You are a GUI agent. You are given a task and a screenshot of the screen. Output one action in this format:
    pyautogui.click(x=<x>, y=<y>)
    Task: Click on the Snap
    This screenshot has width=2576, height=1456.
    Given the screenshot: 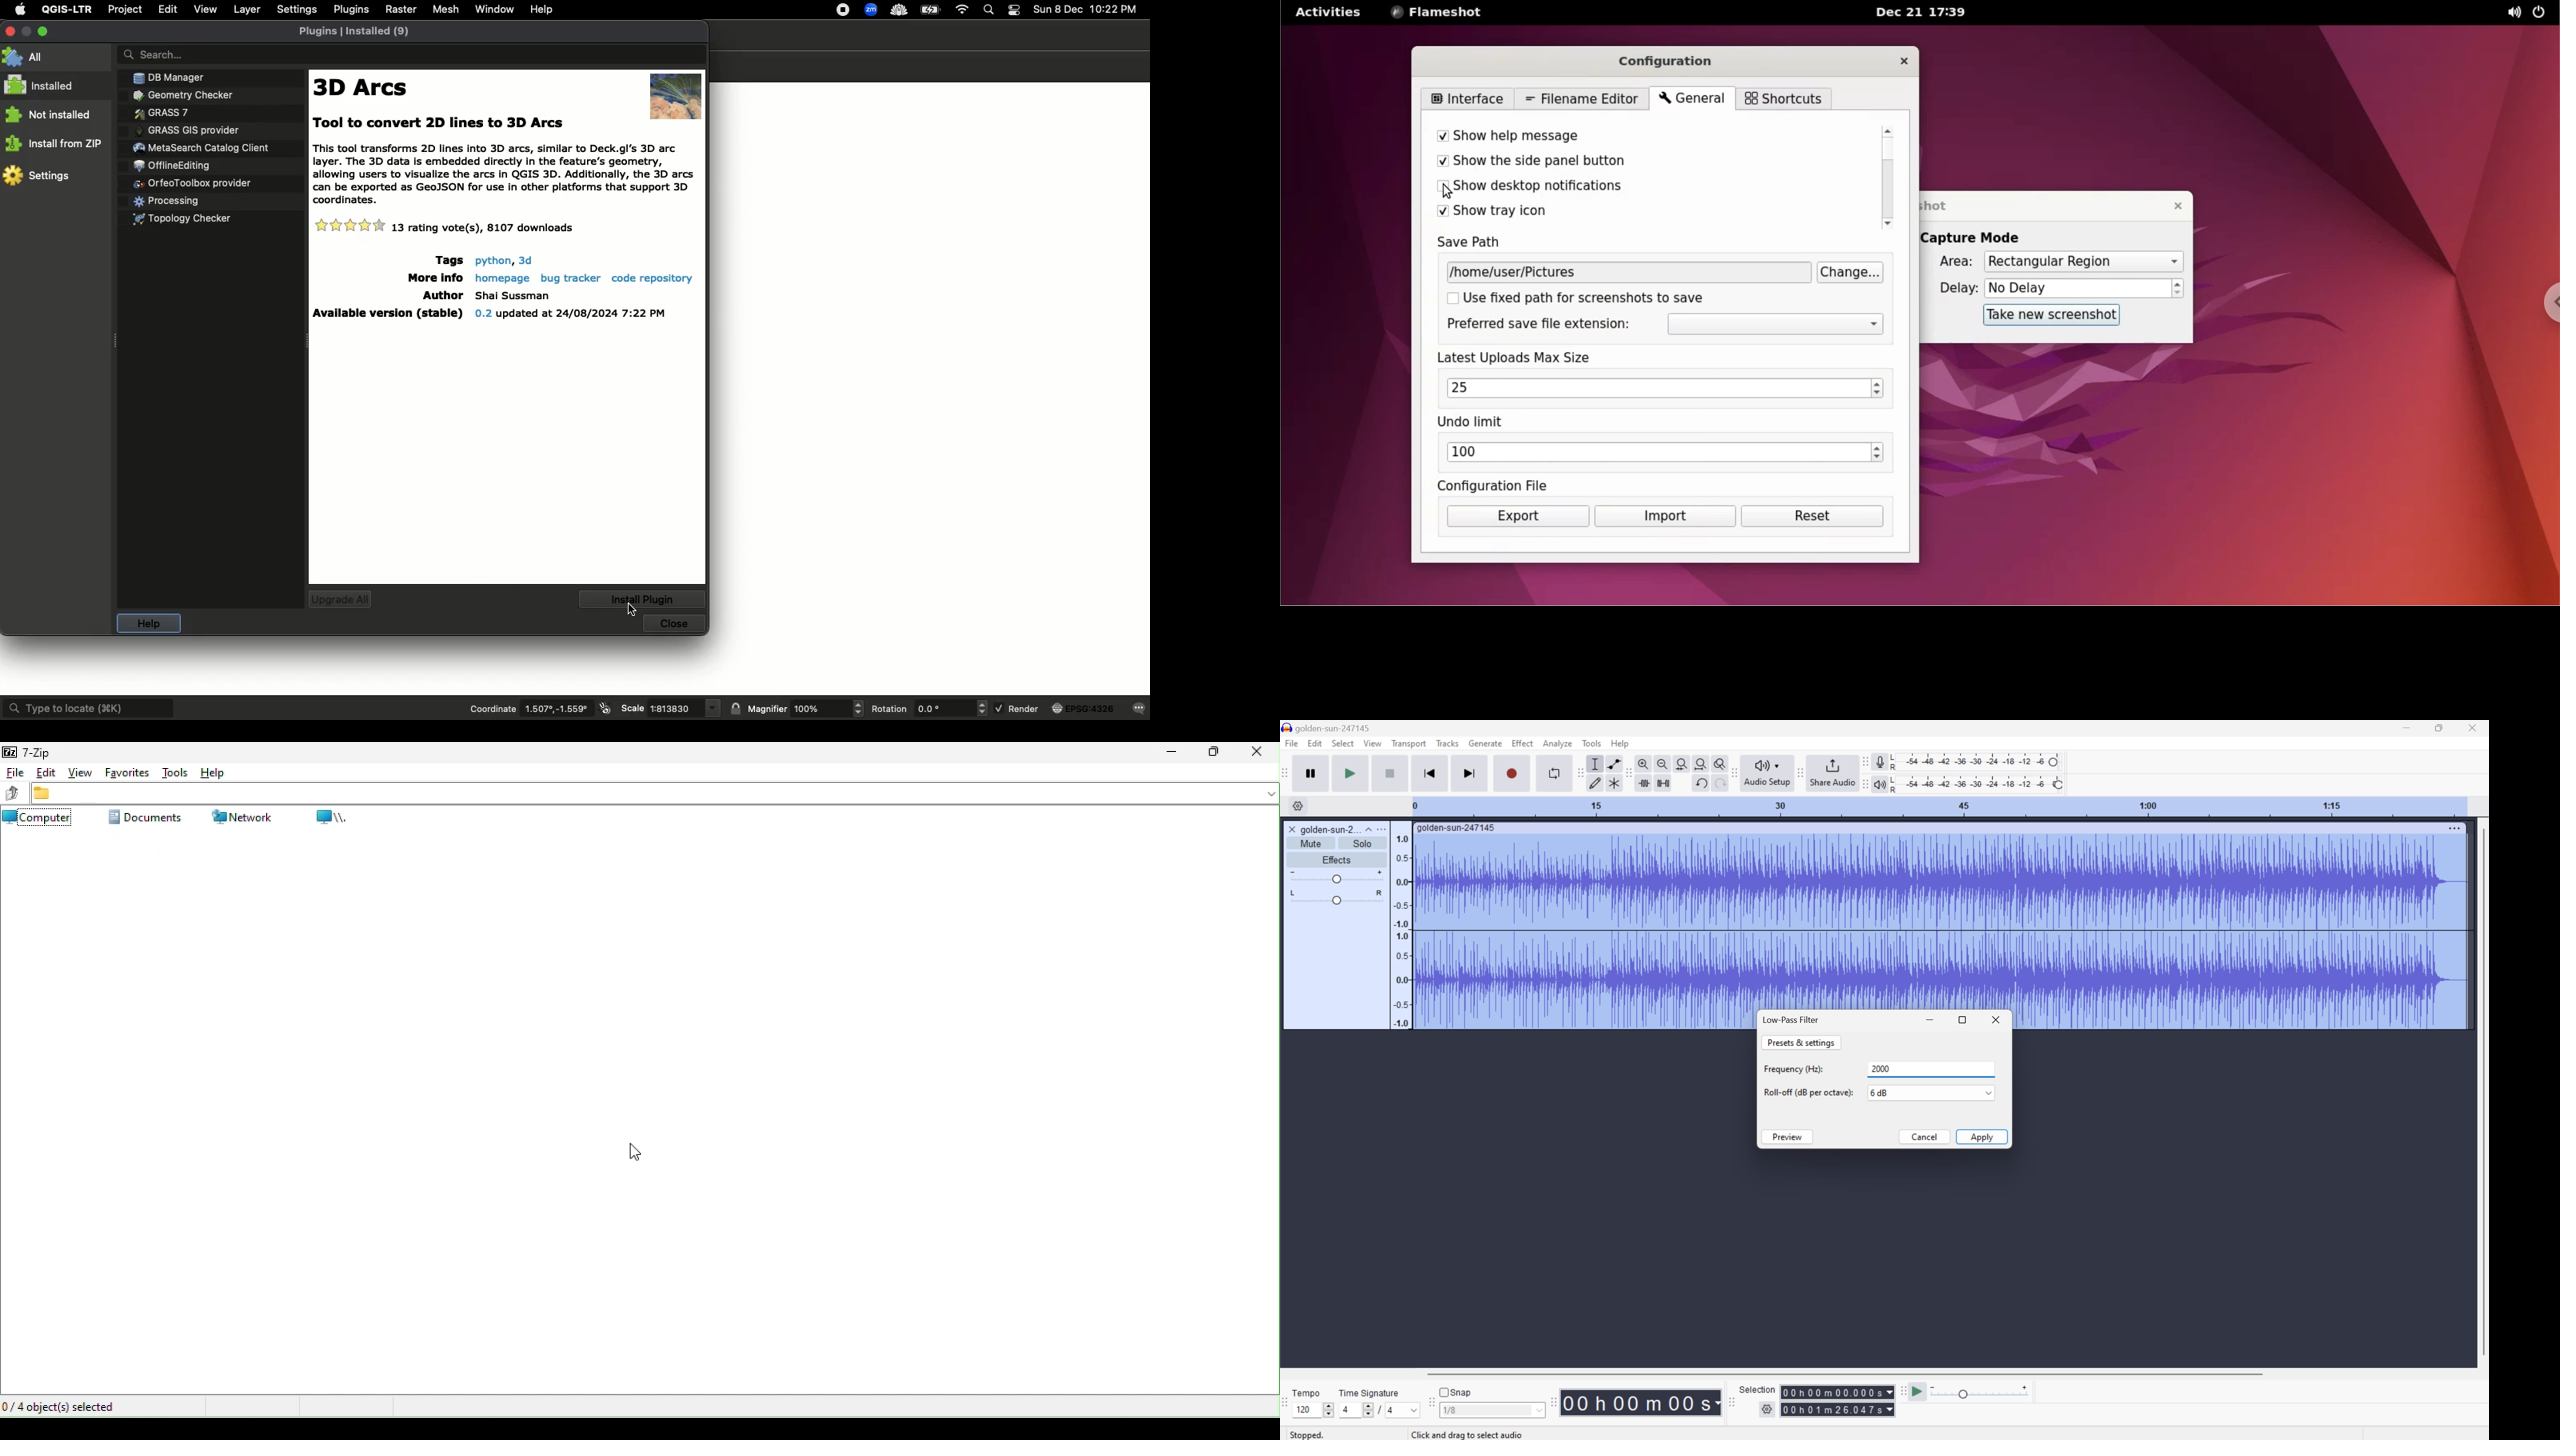 What is the action you would take?
    pyautogui.click(x=1455, y=1392)
    